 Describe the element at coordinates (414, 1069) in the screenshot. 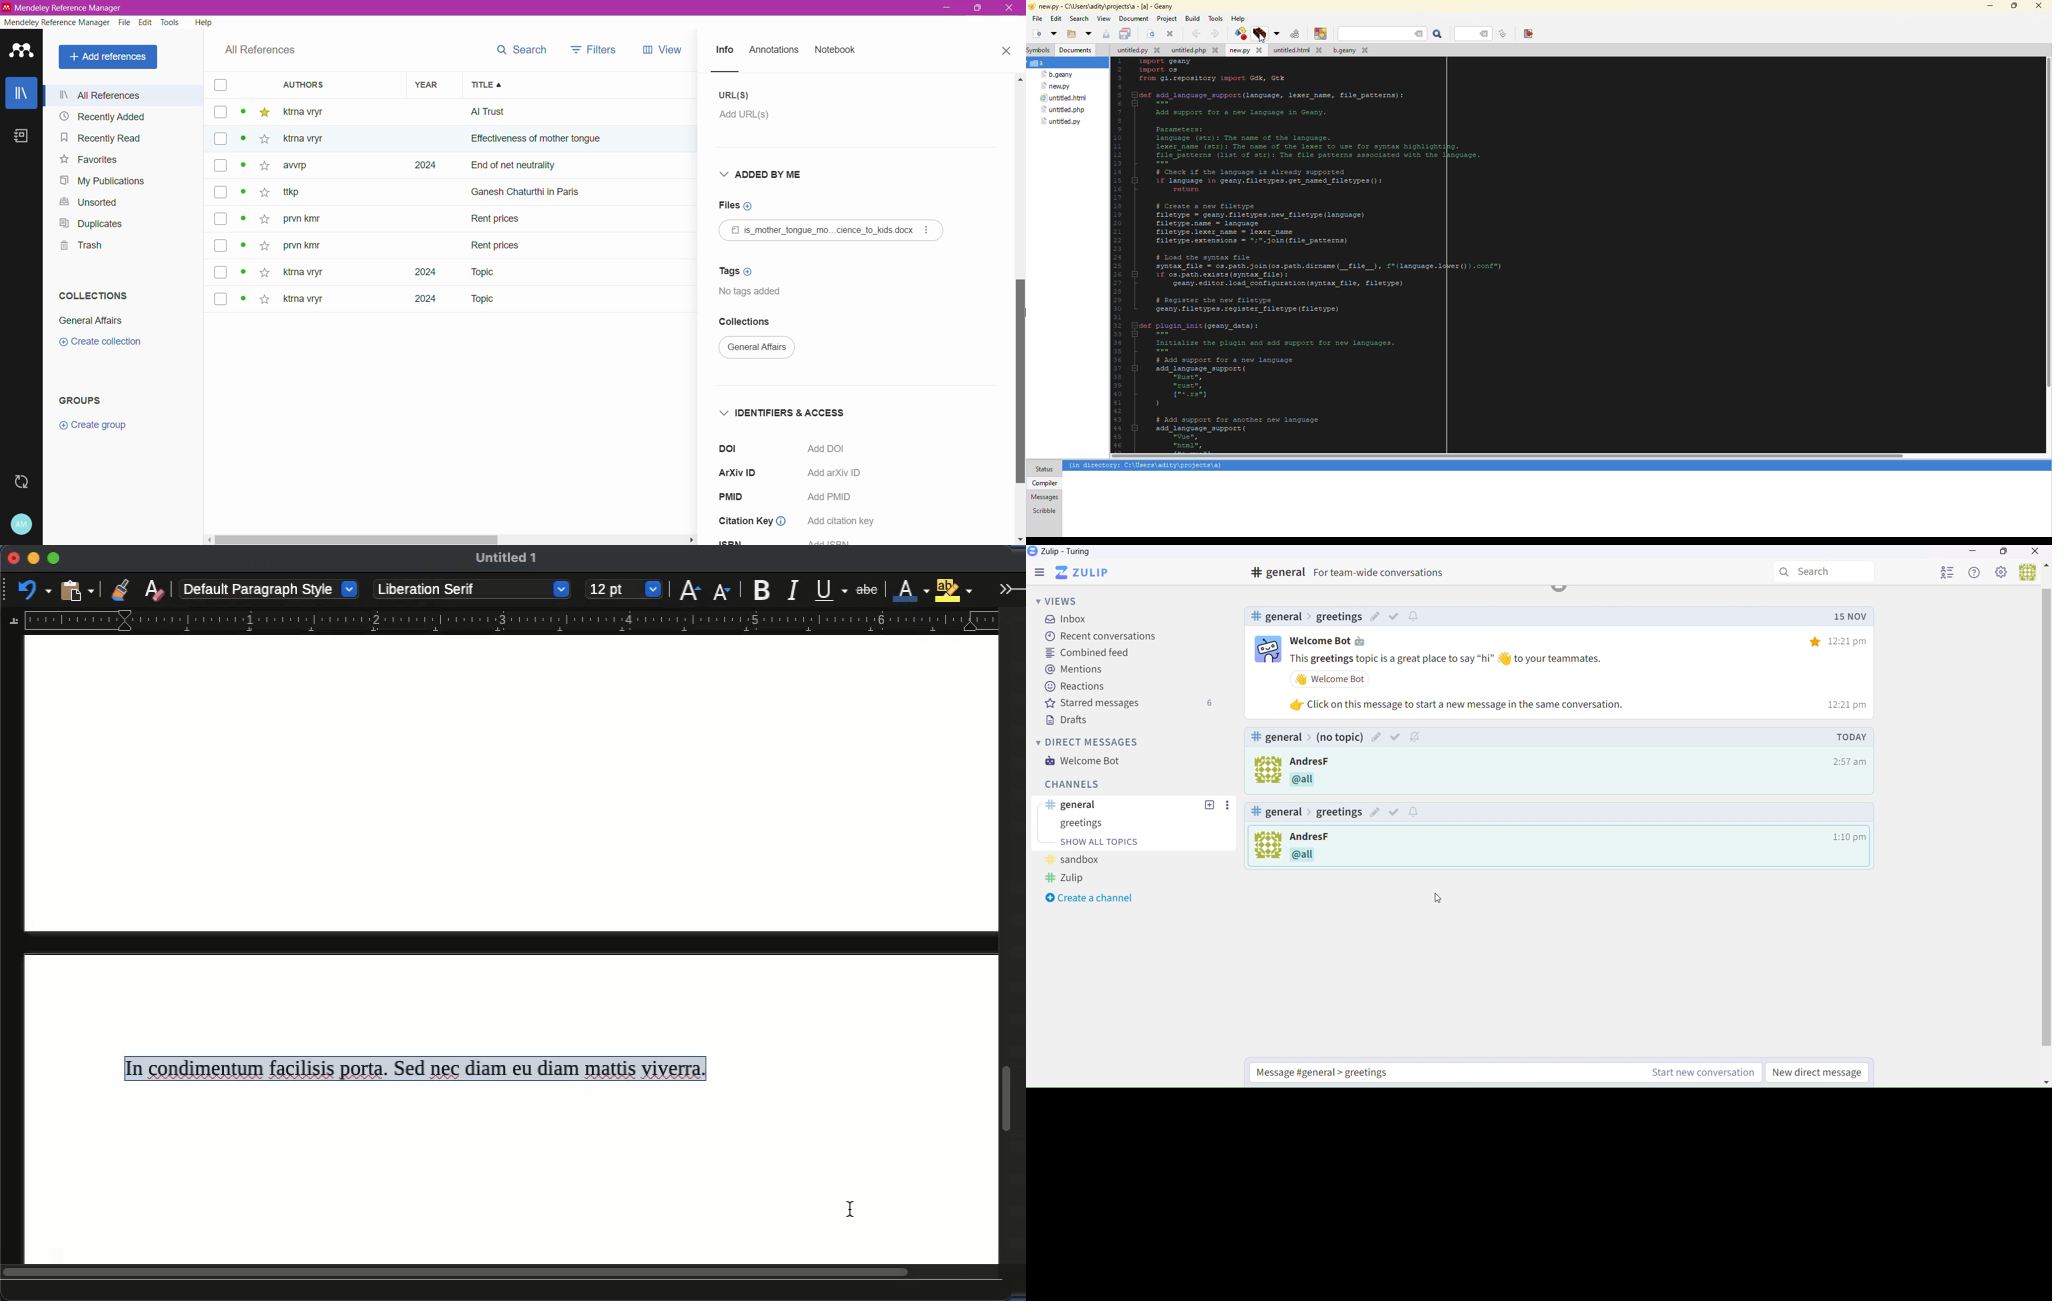

I see `In condimentum facilisis porta. Sed nec diam eu diam mattis viverra.` at that location.